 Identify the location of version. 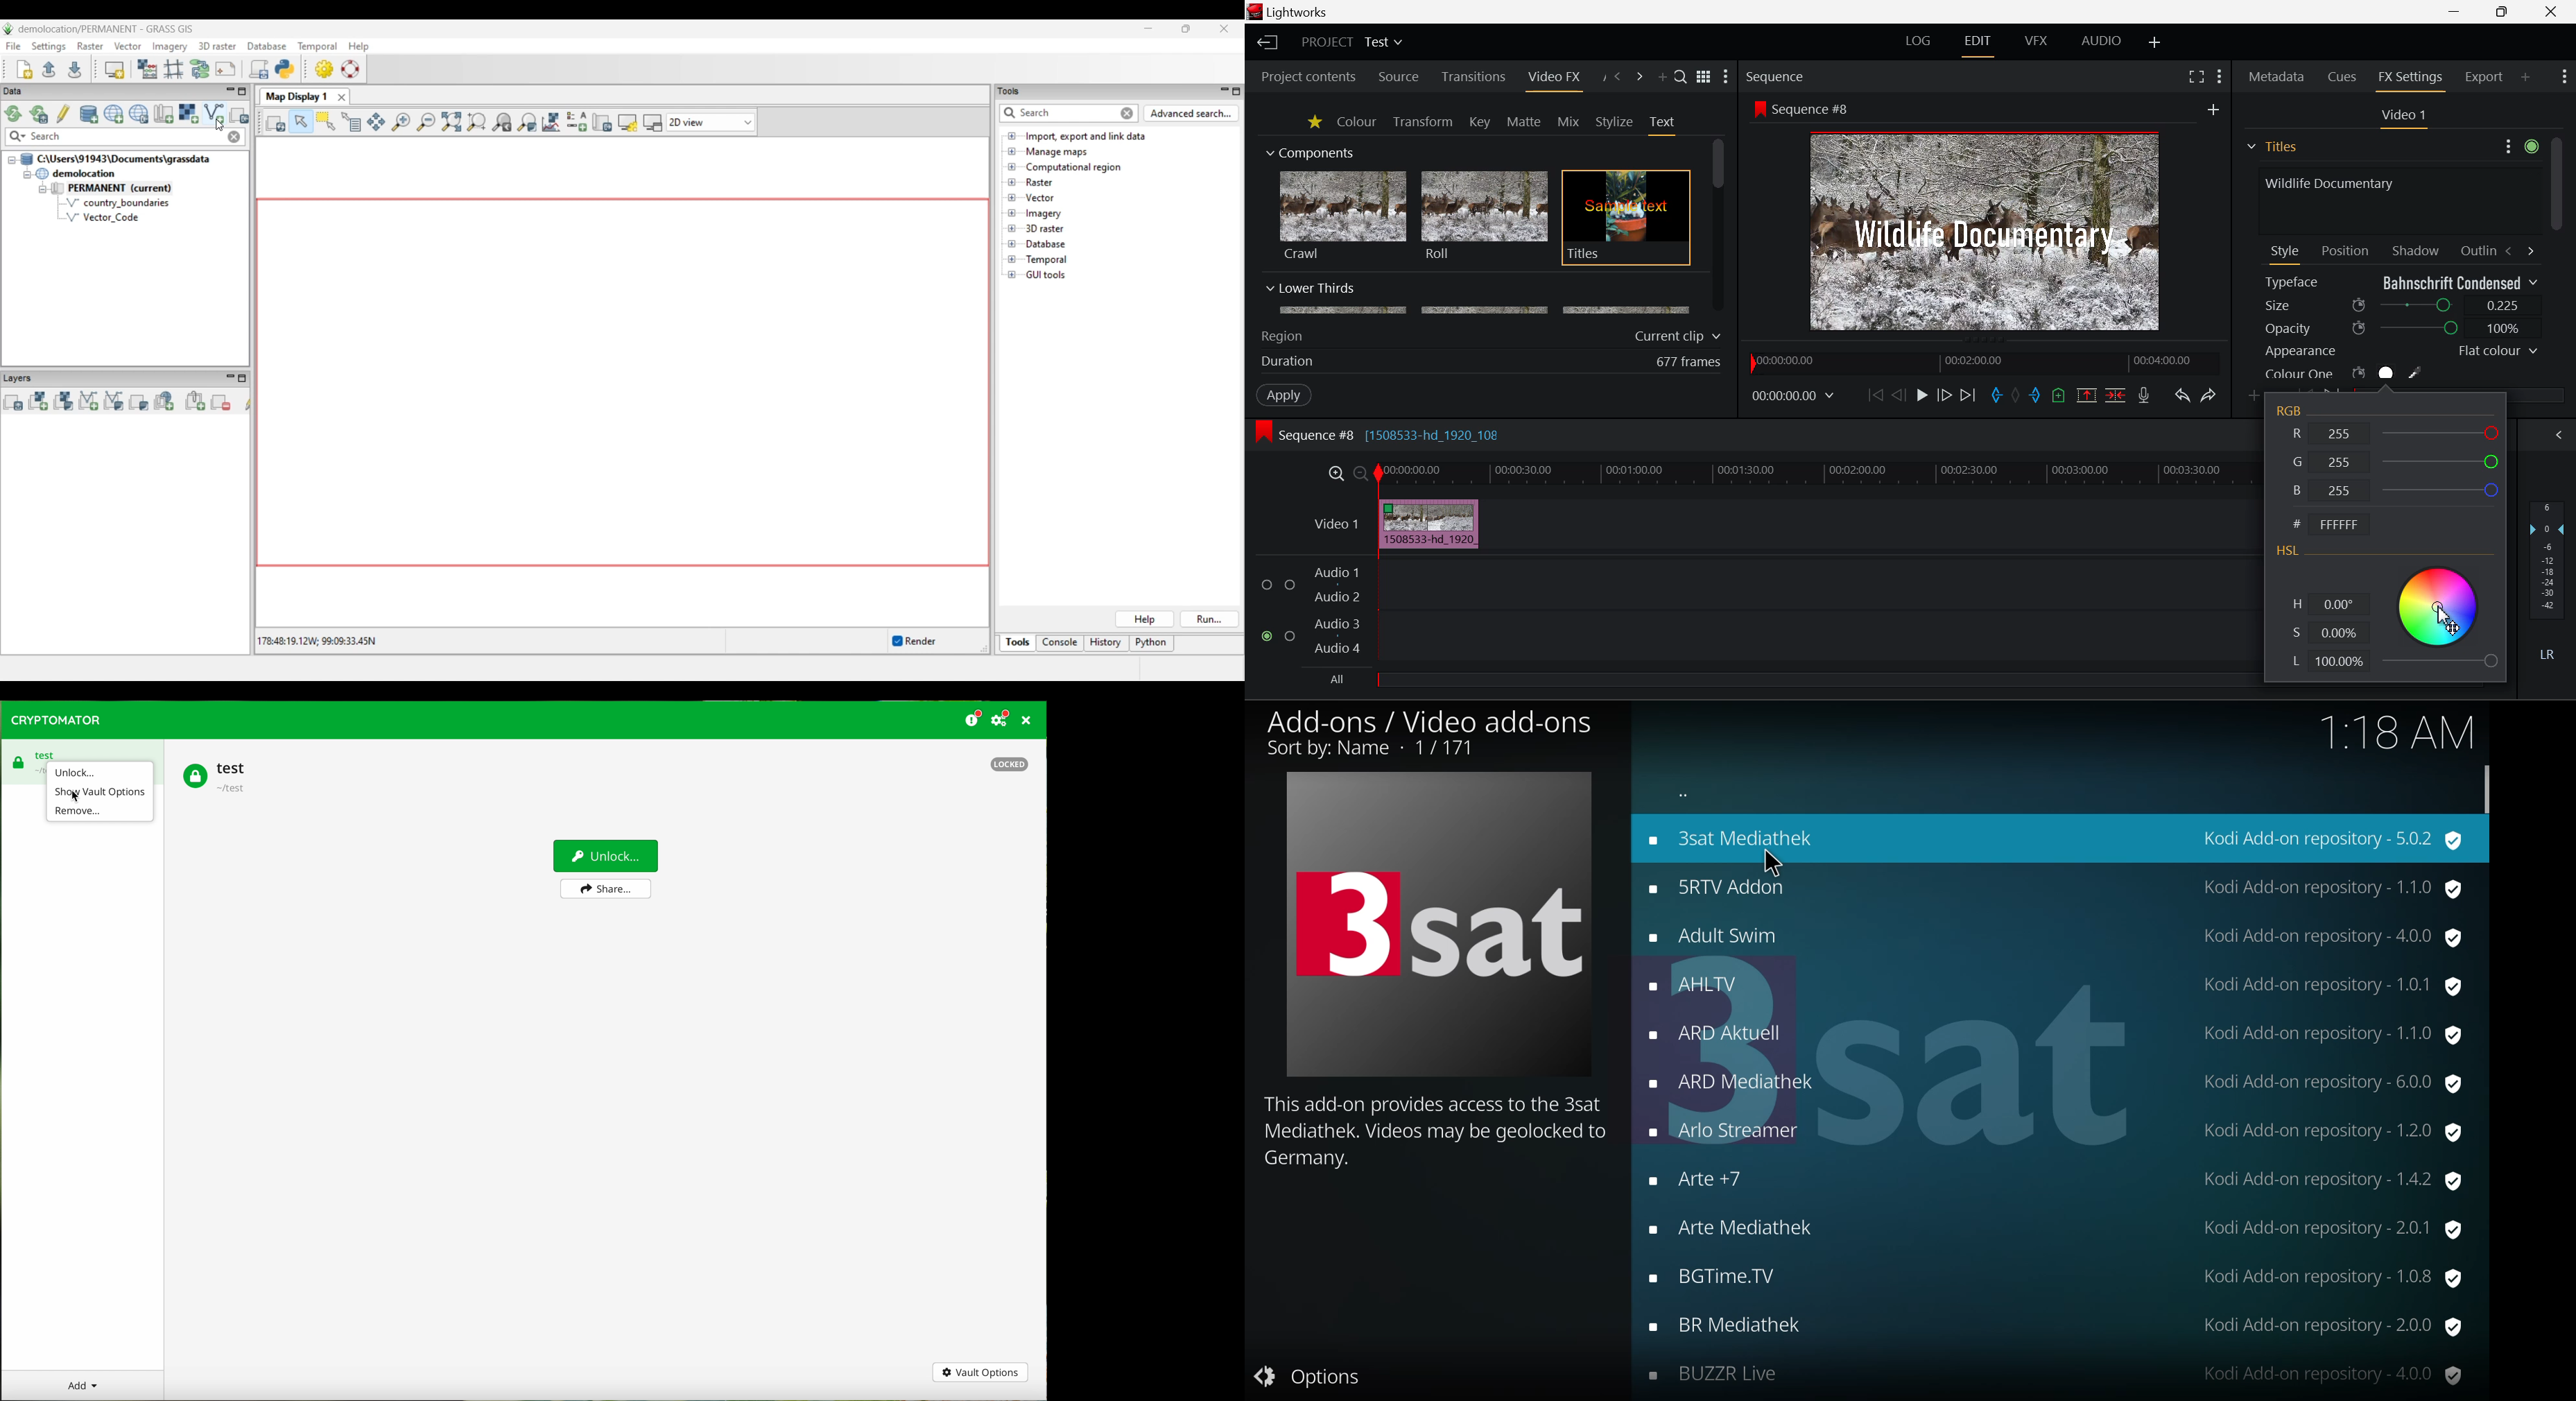
(2325, 1131).